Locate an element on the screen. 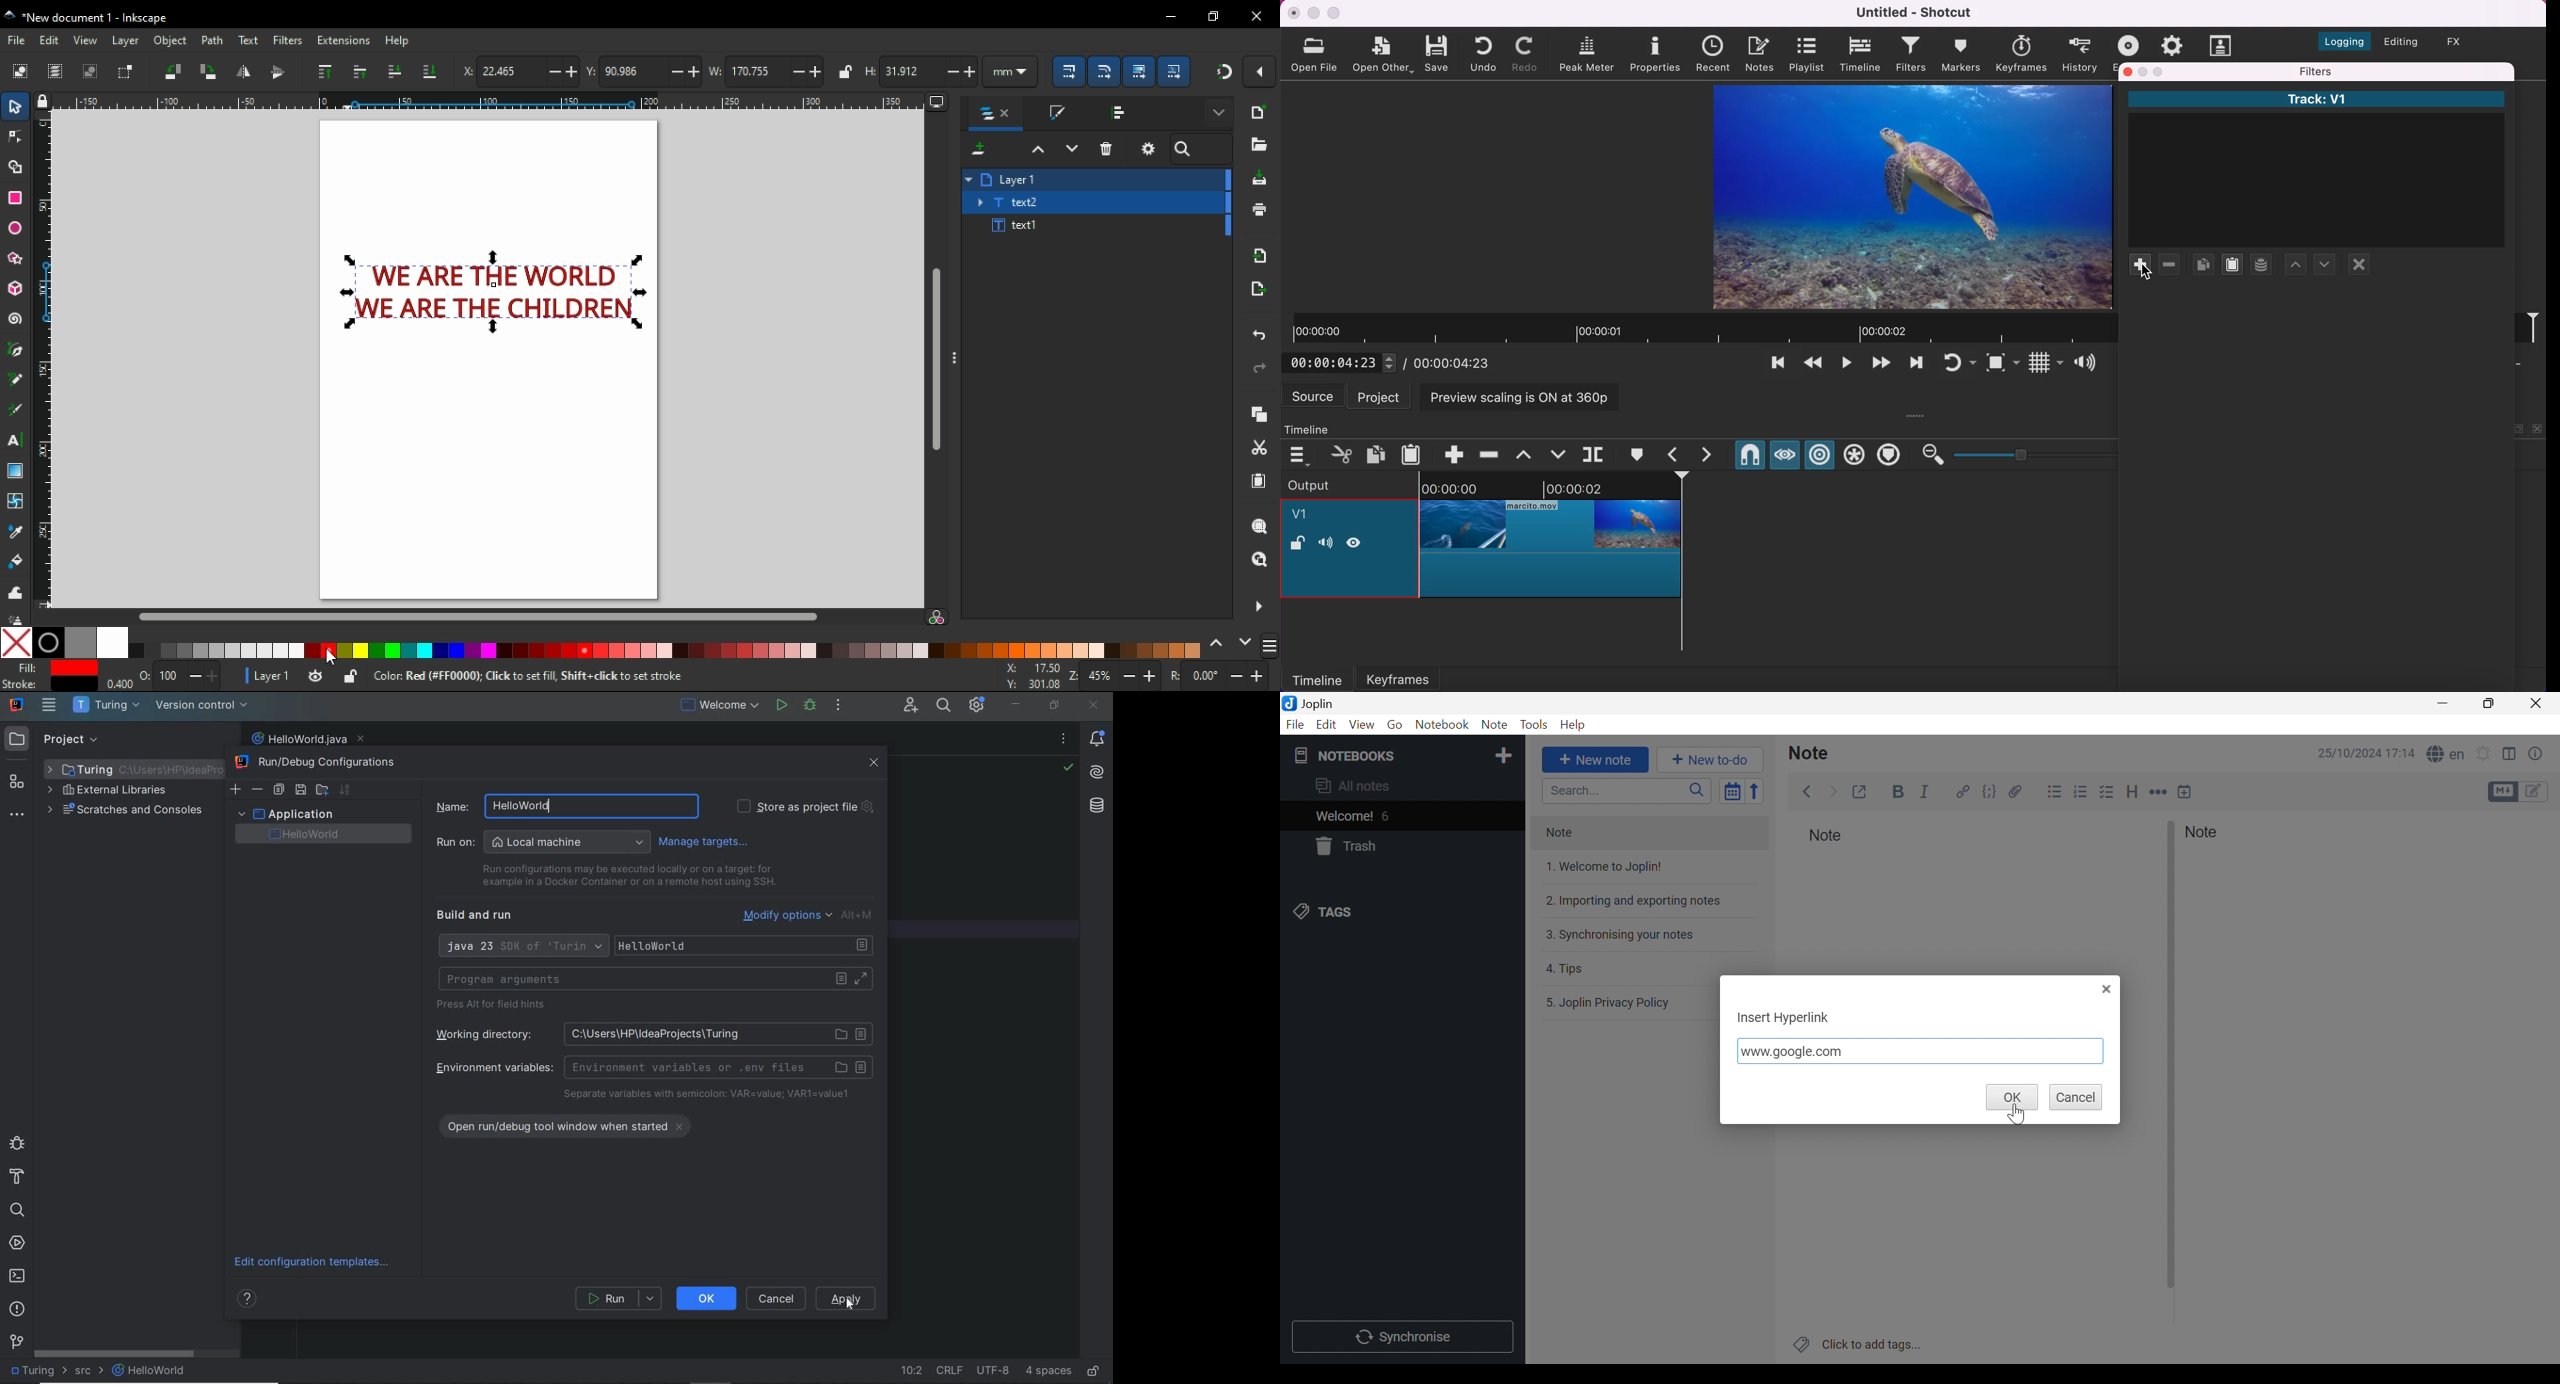 The width and height of the screenshot is (2576, 1400). + New note is located at coordinates (1596, 760).